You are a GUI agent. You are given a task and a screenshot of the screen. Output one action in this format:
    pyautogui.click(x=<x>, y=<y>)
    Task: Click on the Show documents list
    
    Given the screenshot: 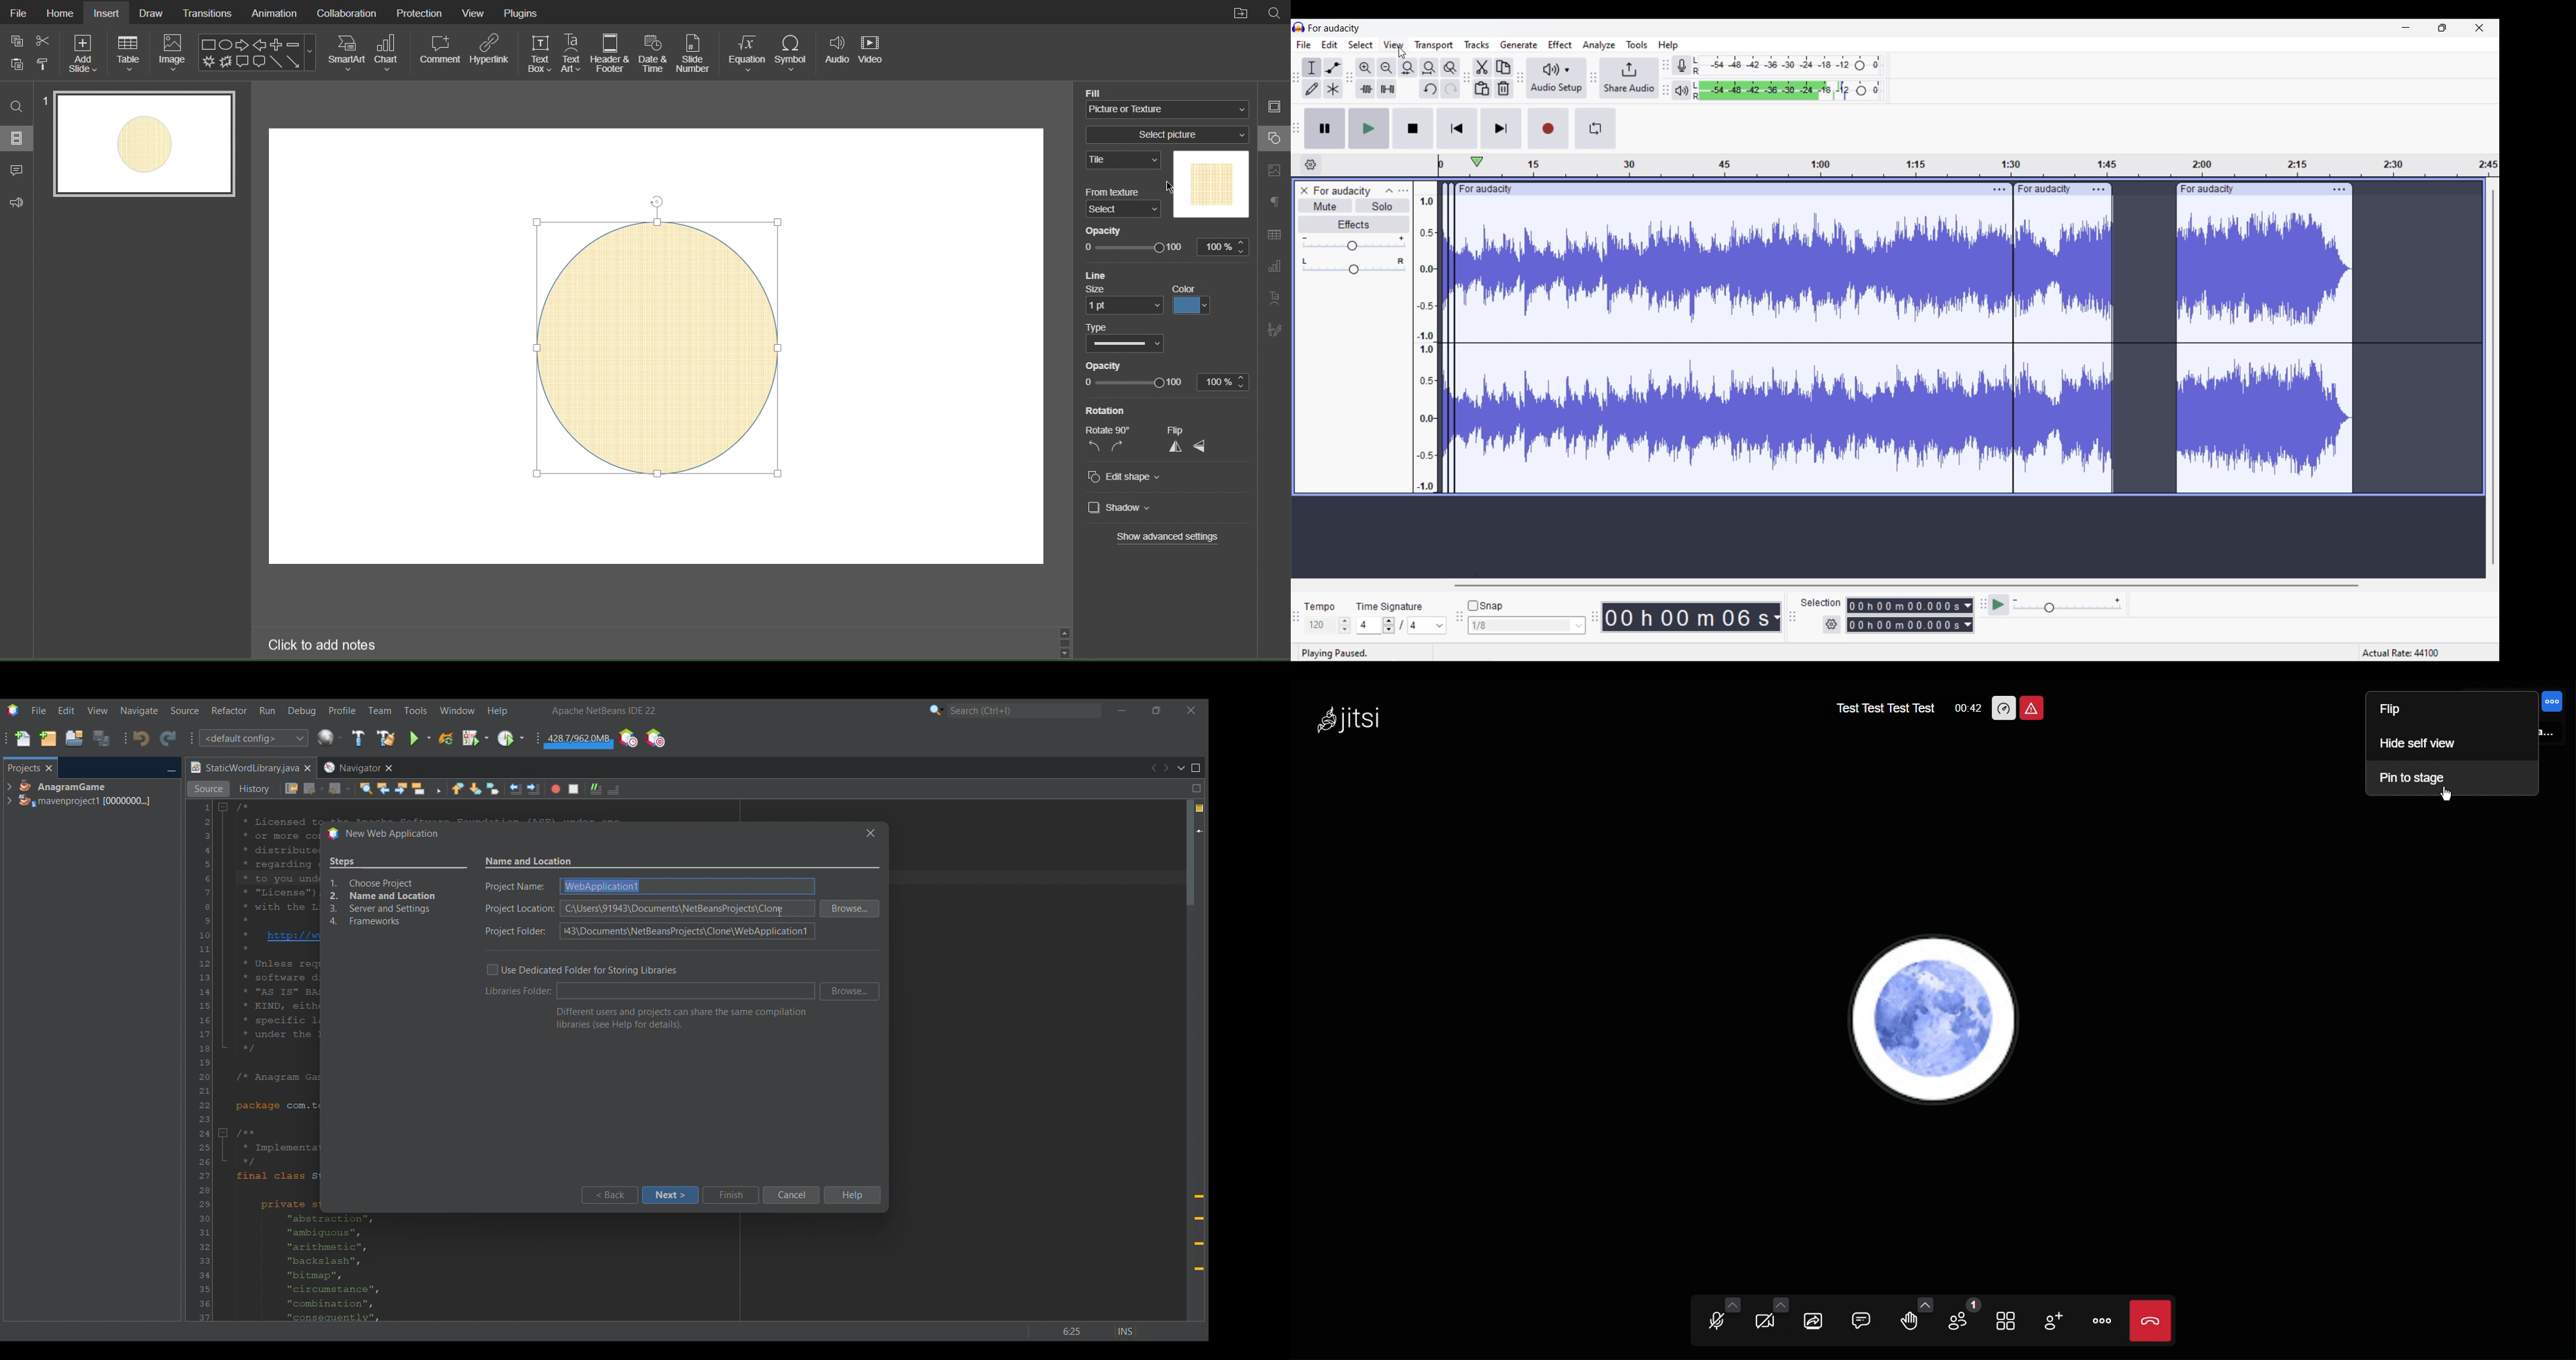 What is the action you would take?
    pyautogui.click(x=1181, y=768)
    